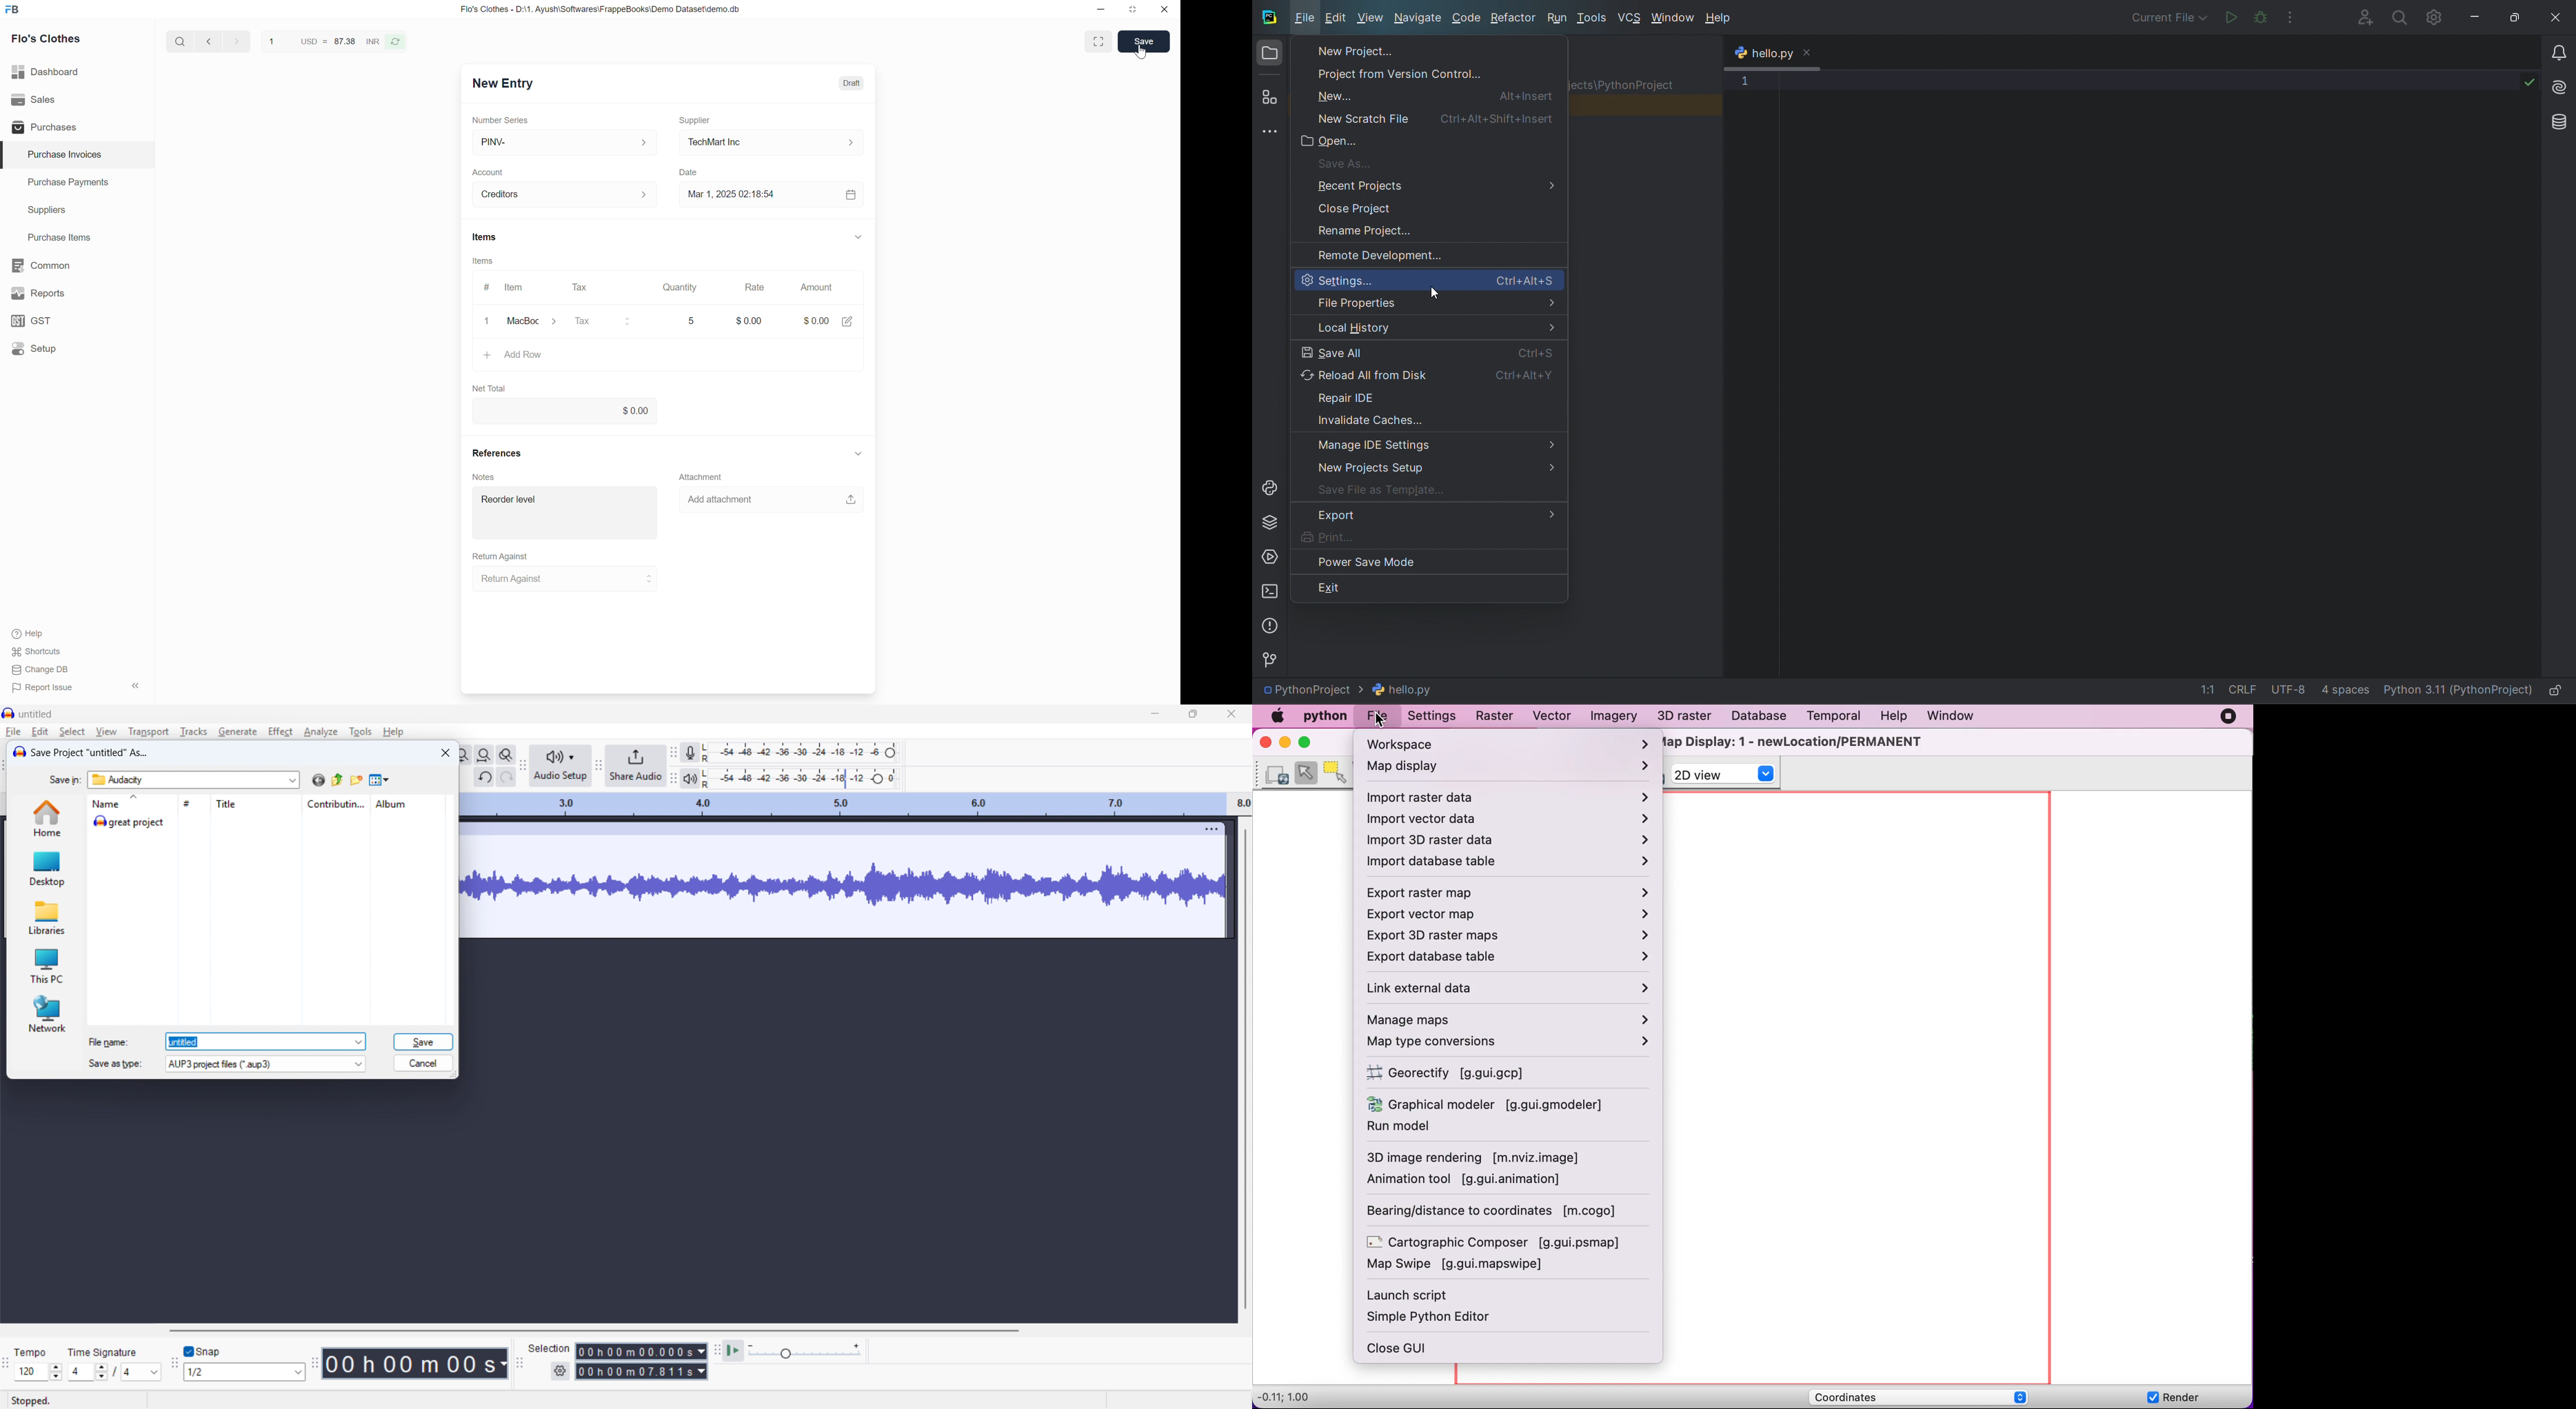 The width and height of the screenshot is (2576, 1428). What do you see at coordinates (689, 172) in the screenshot?
I see `Date` at bounding box center [689, 172].